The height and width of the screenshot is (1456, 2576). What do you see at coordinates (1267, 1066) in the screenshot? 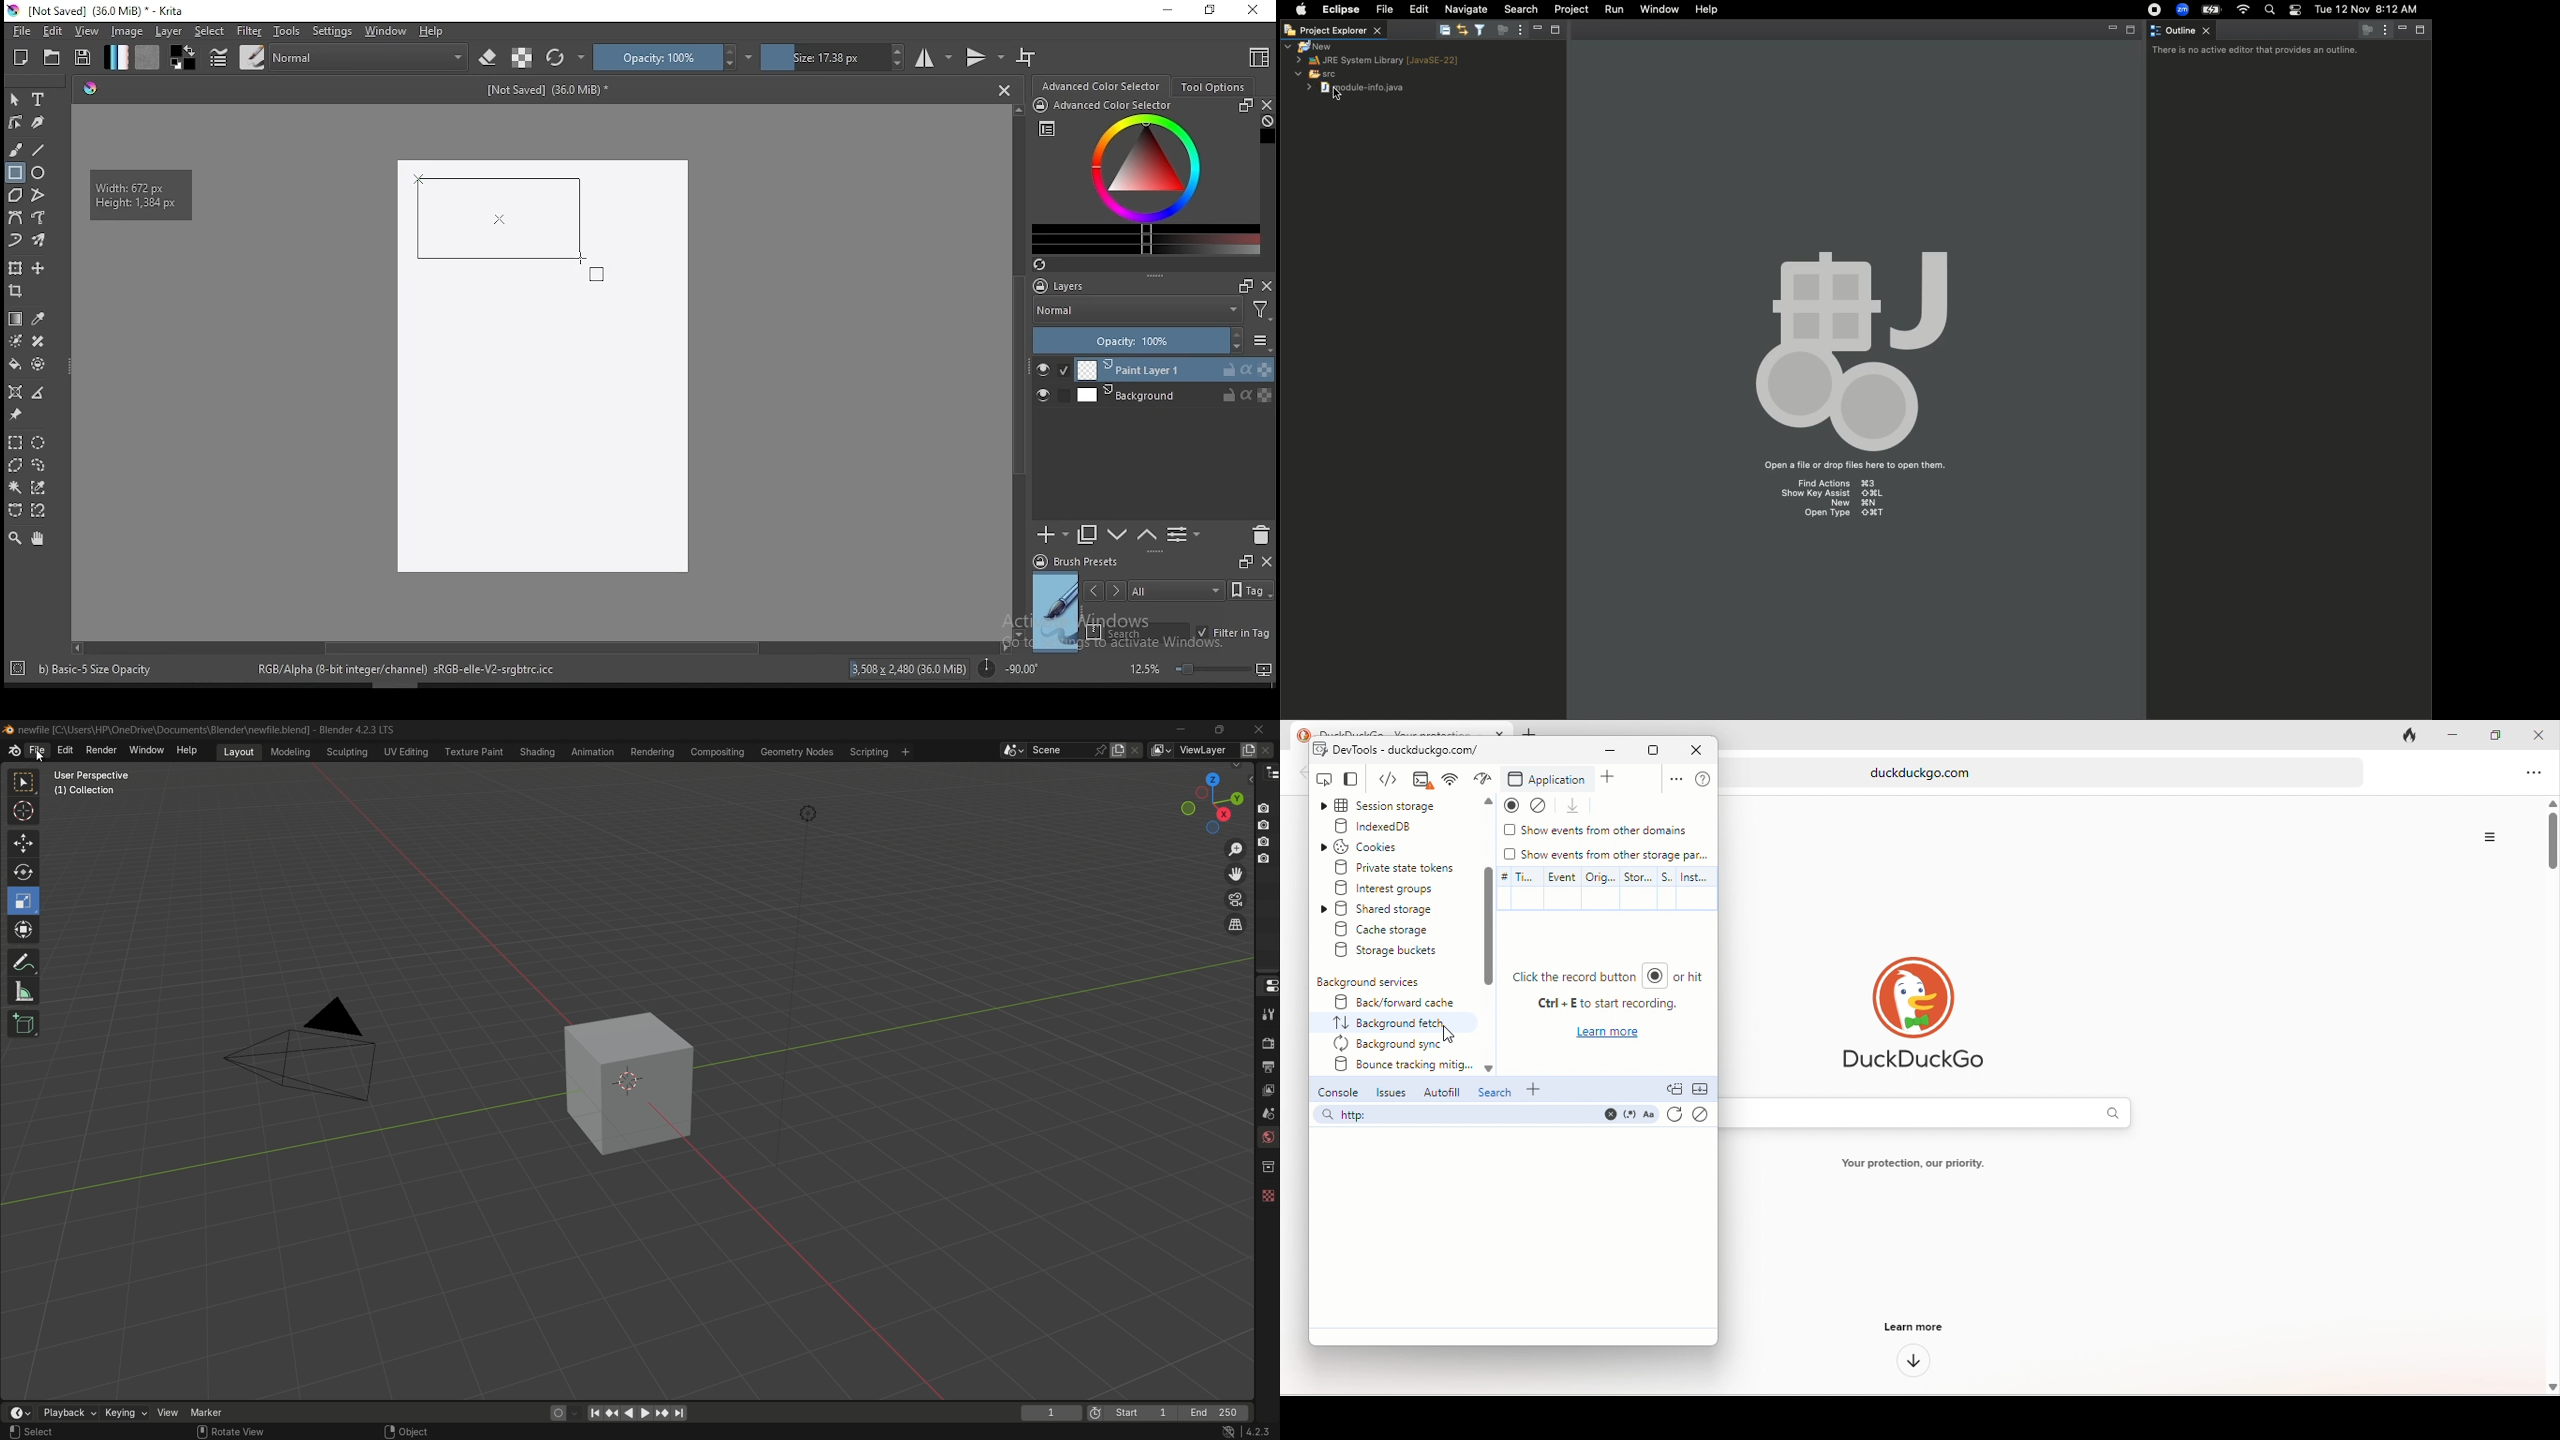
I see `output` at bounding box center [1267, 1066].